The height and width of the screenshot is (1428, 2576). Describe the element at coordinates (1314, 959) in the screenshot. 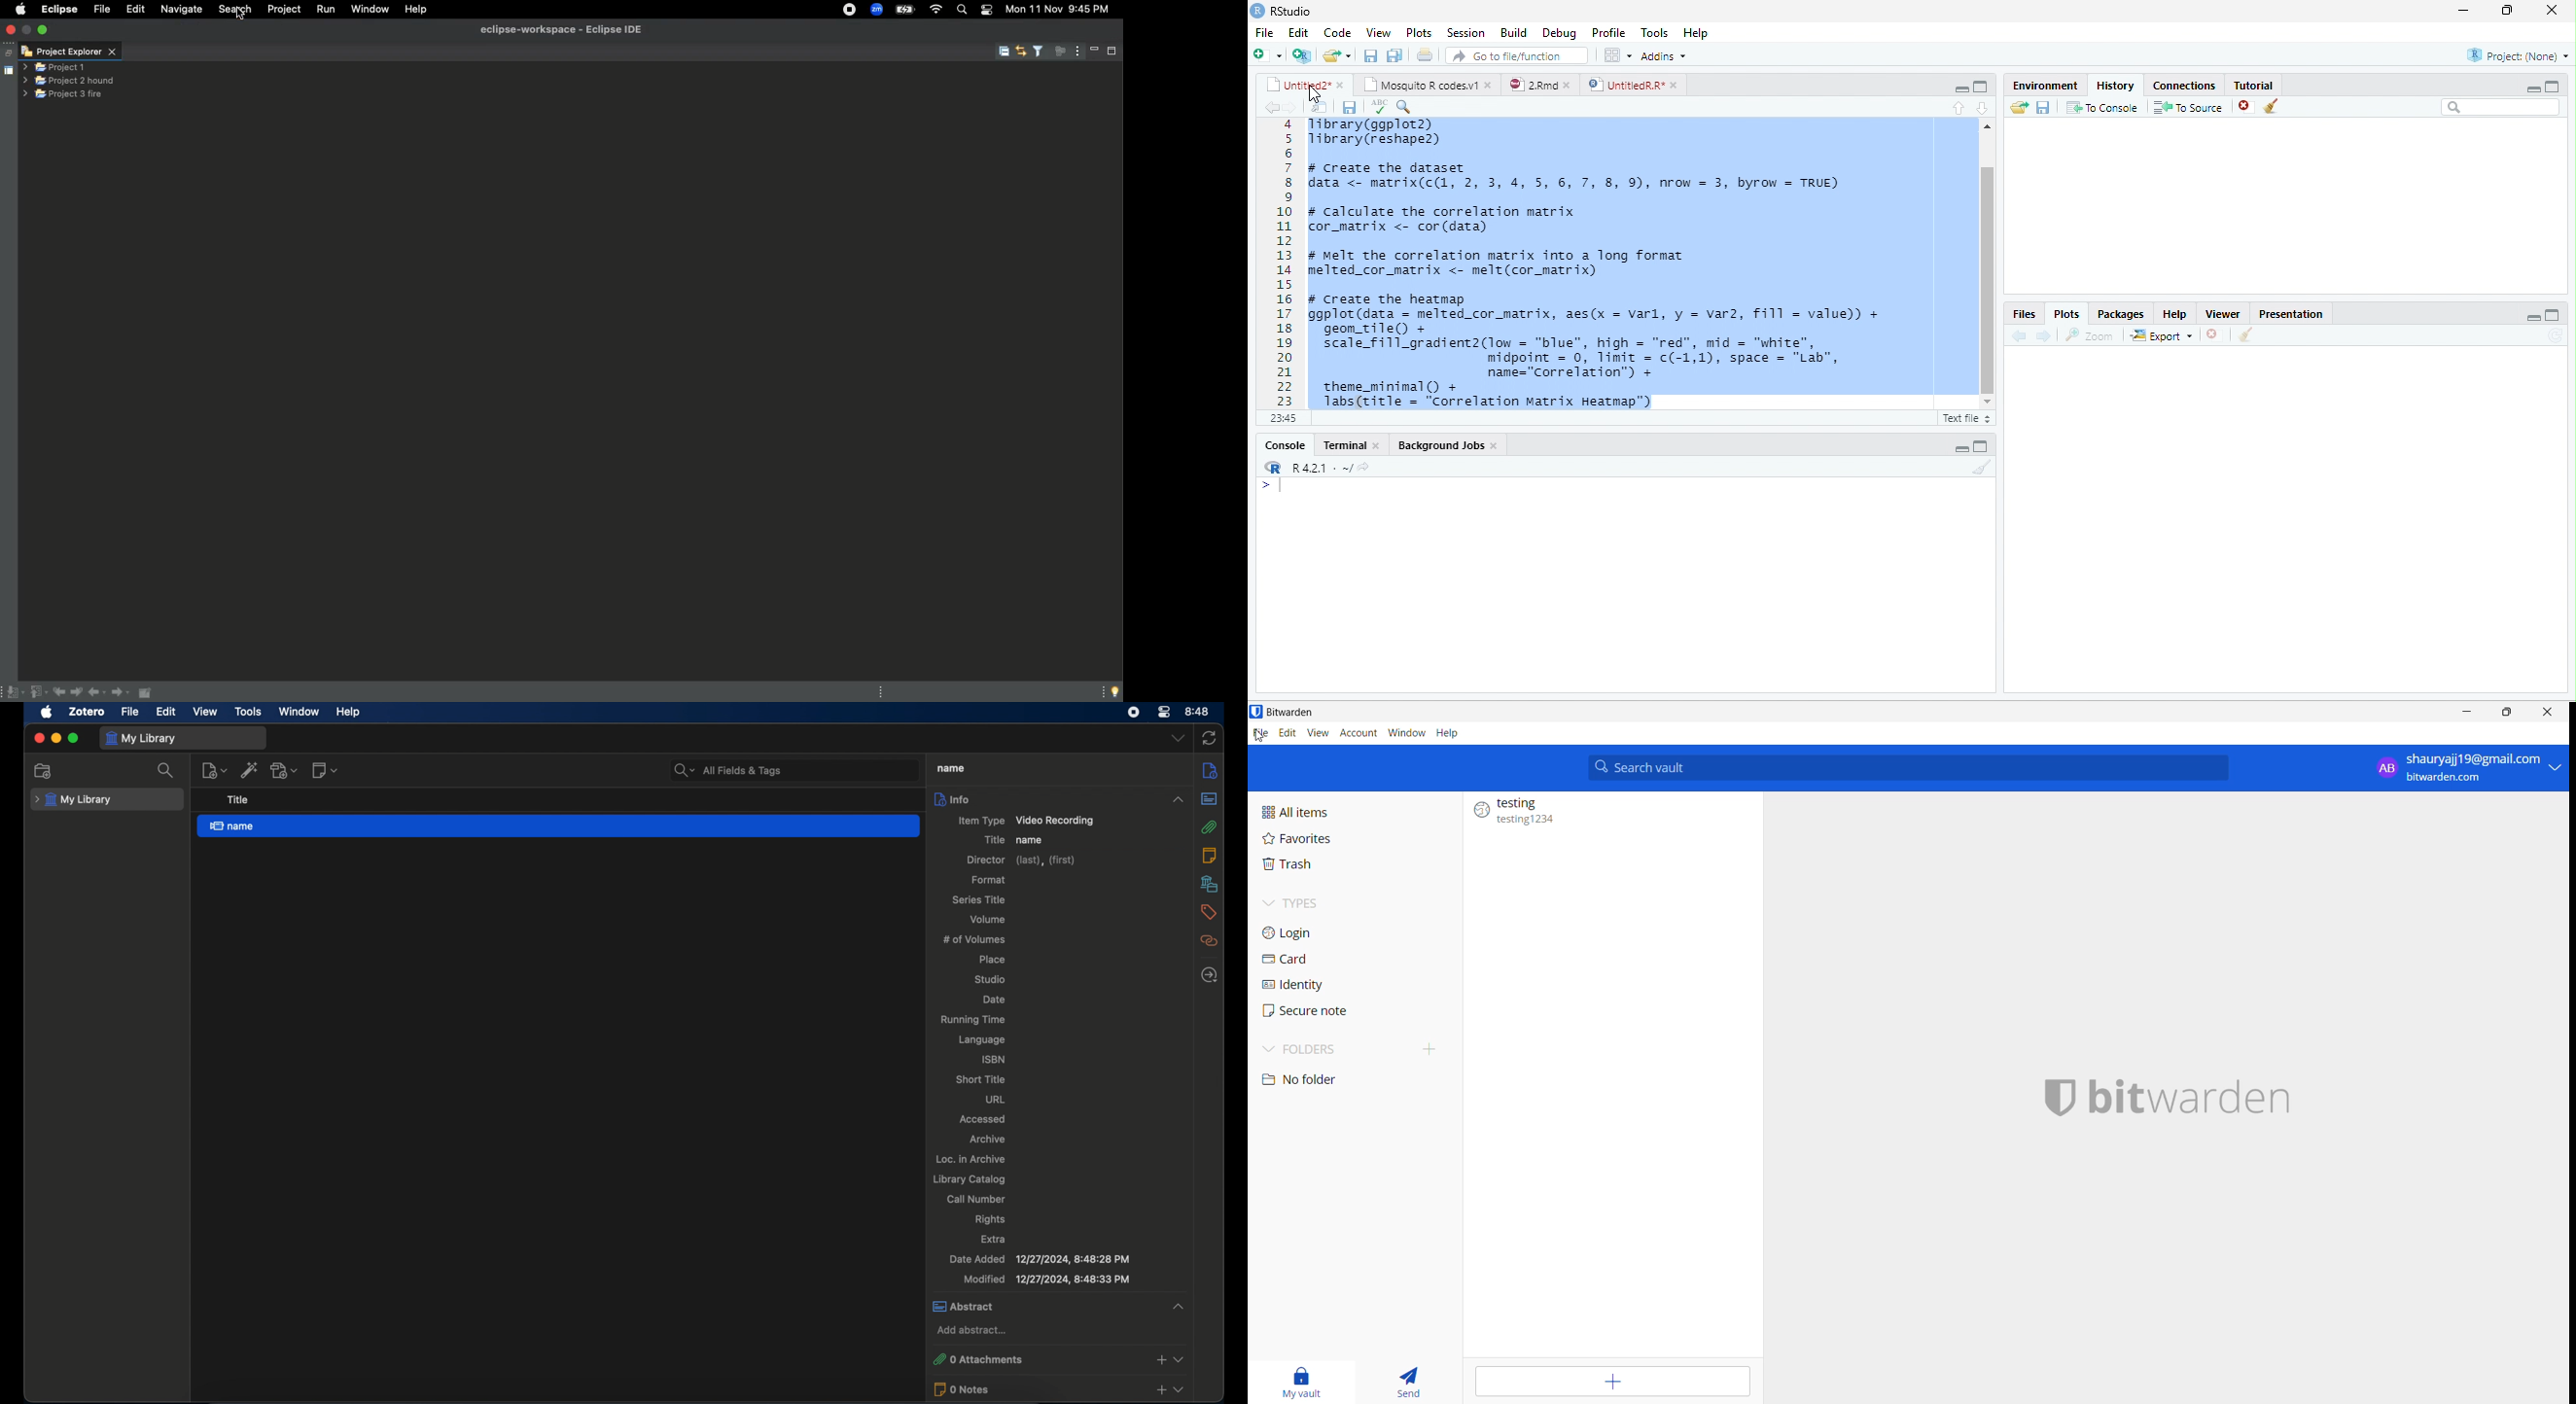

I see `card` at that location.